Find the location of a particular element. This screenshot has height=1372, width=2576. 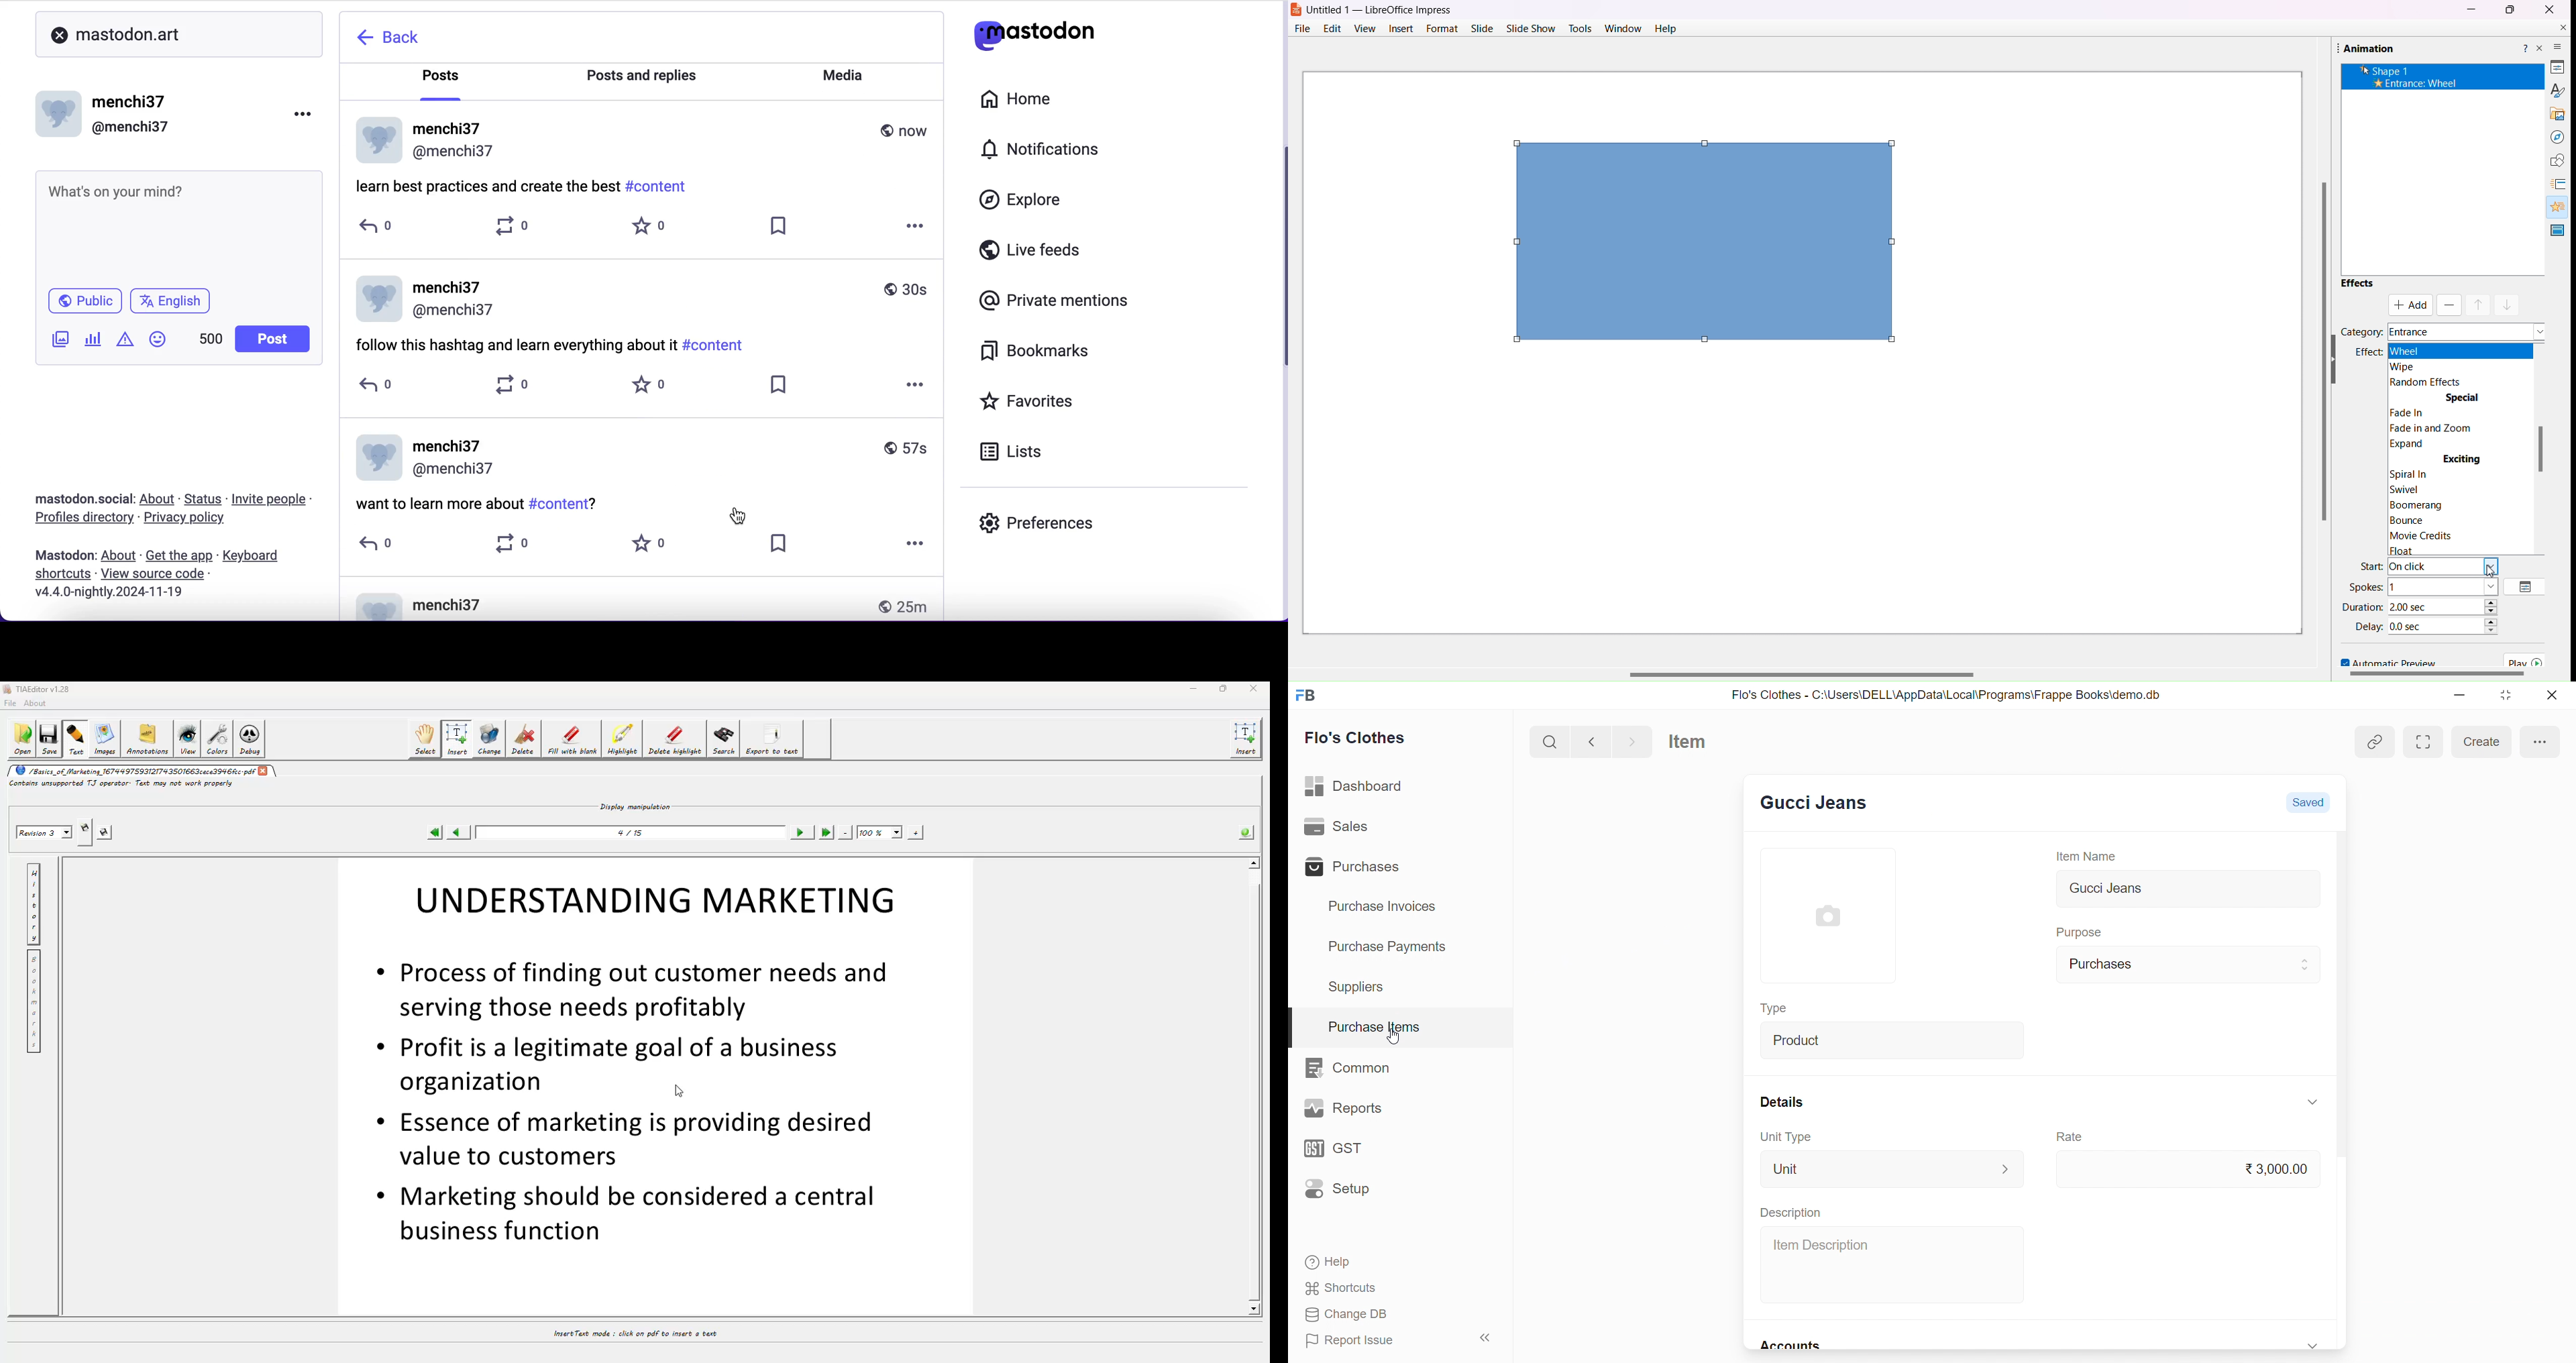

Purpose is located at coordinates (2082, 930).